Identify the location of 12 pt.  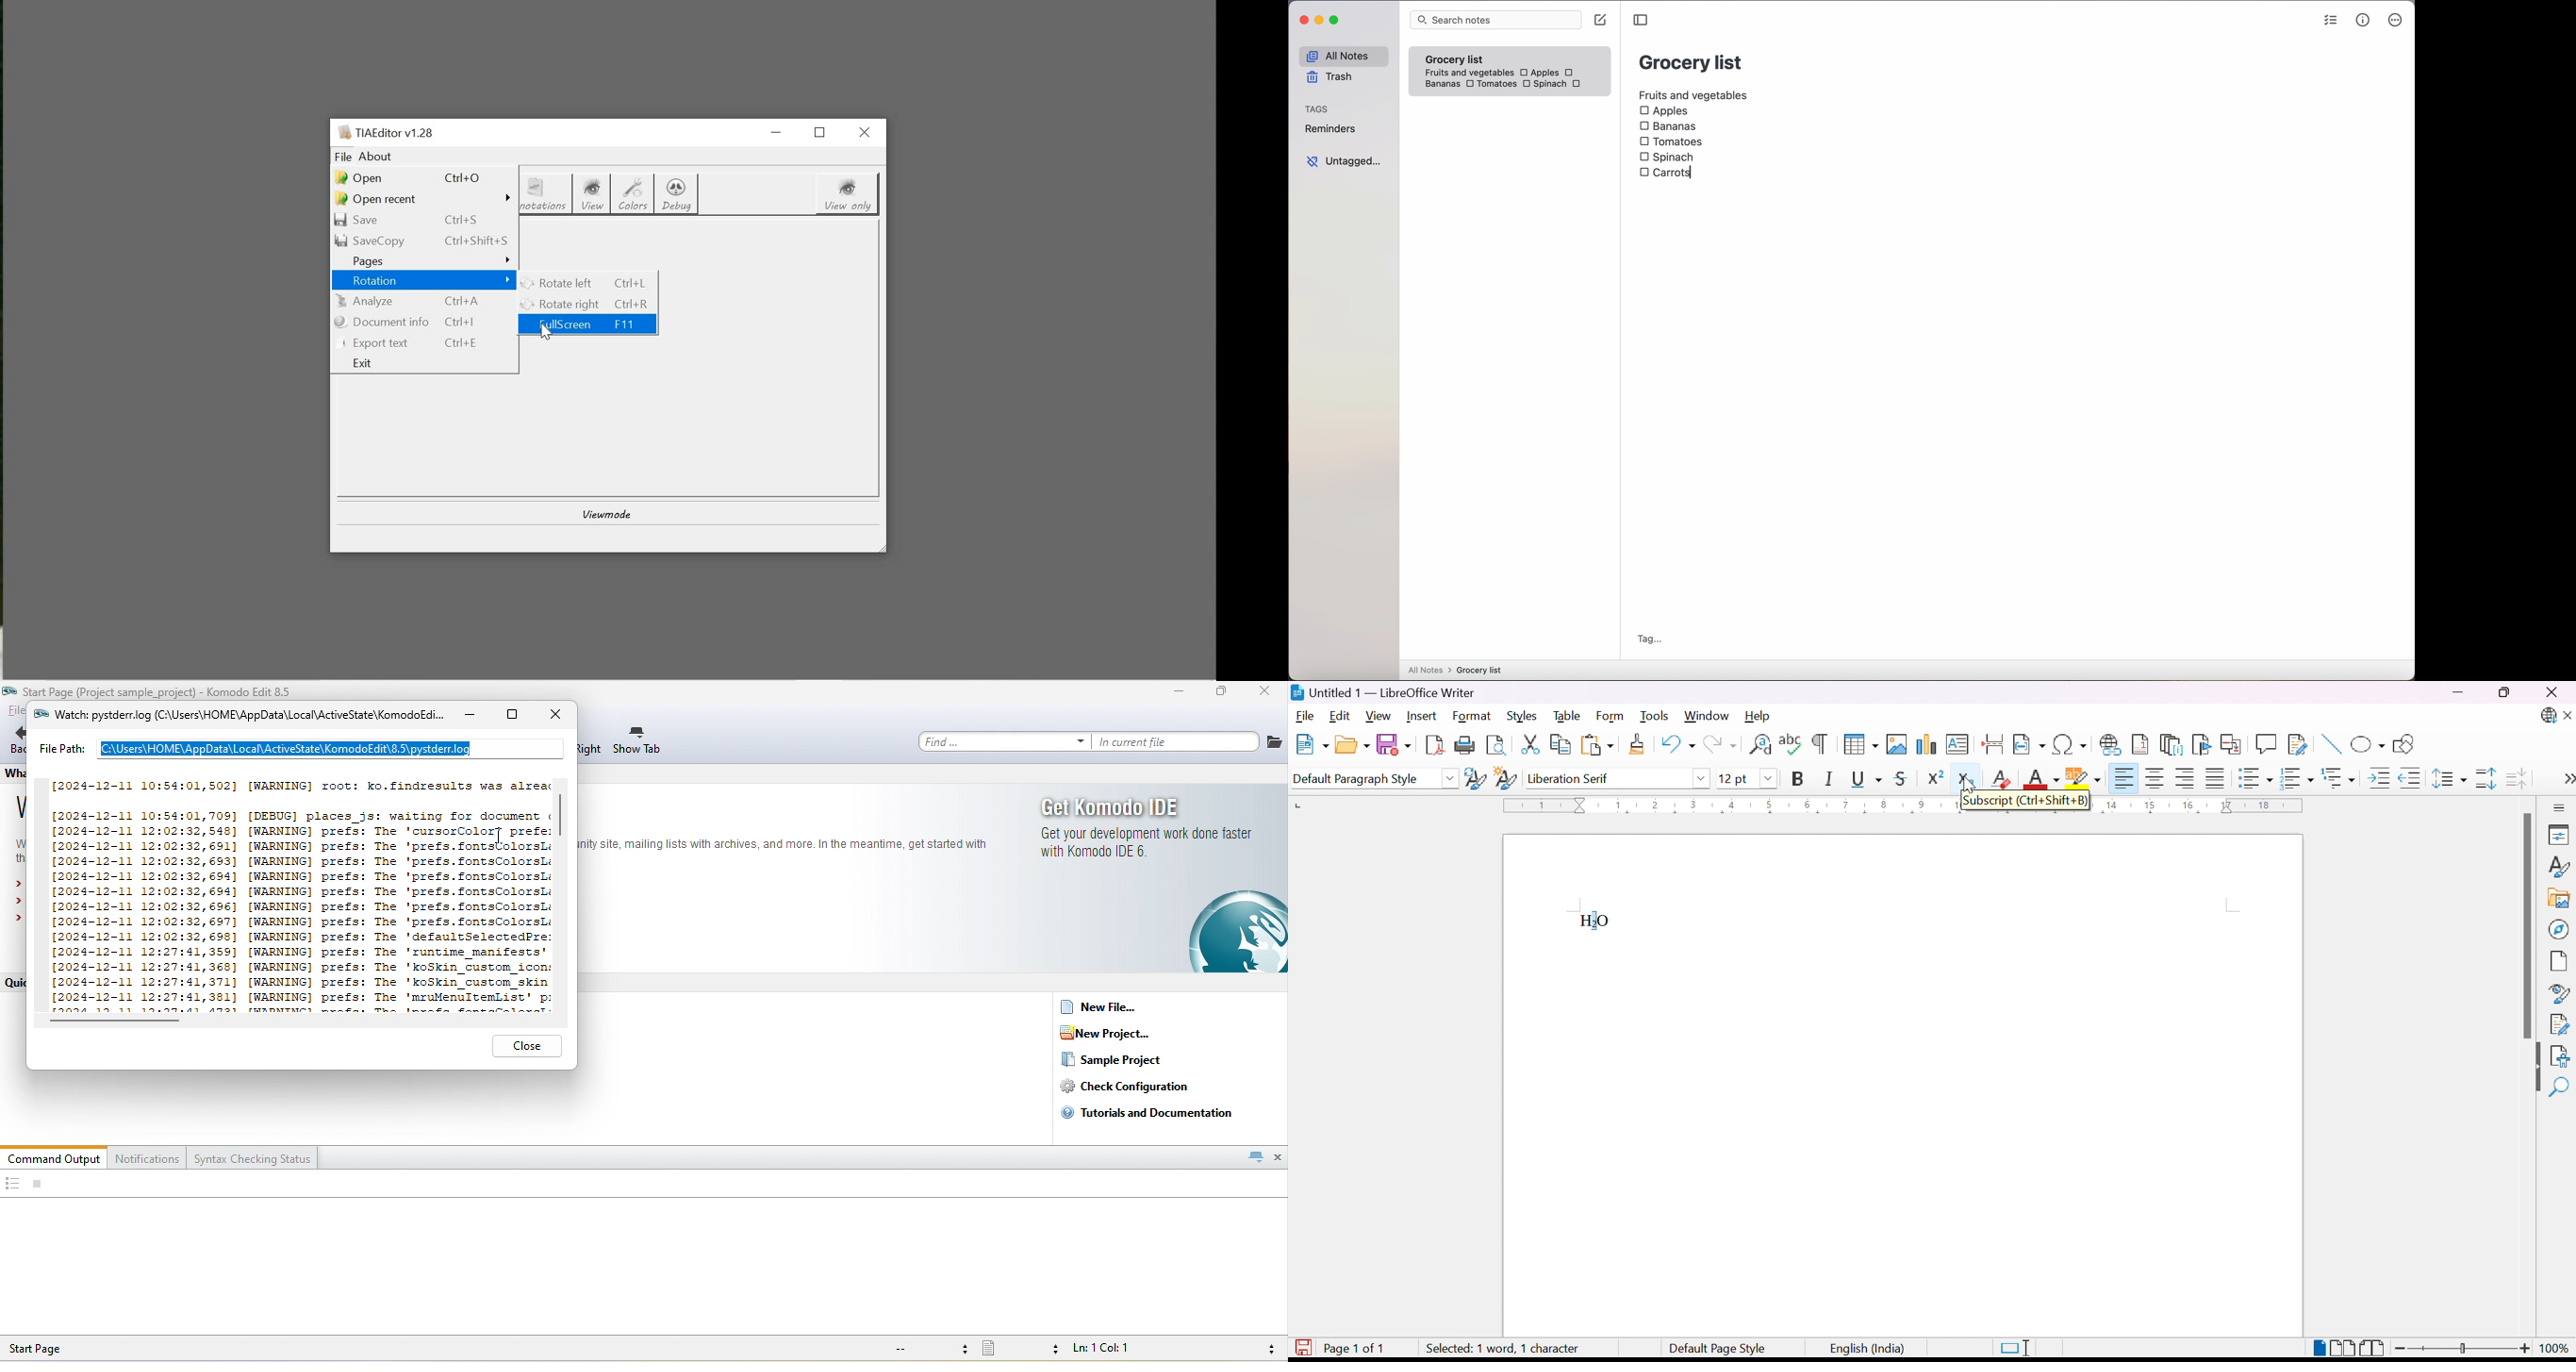
(1734, 778).